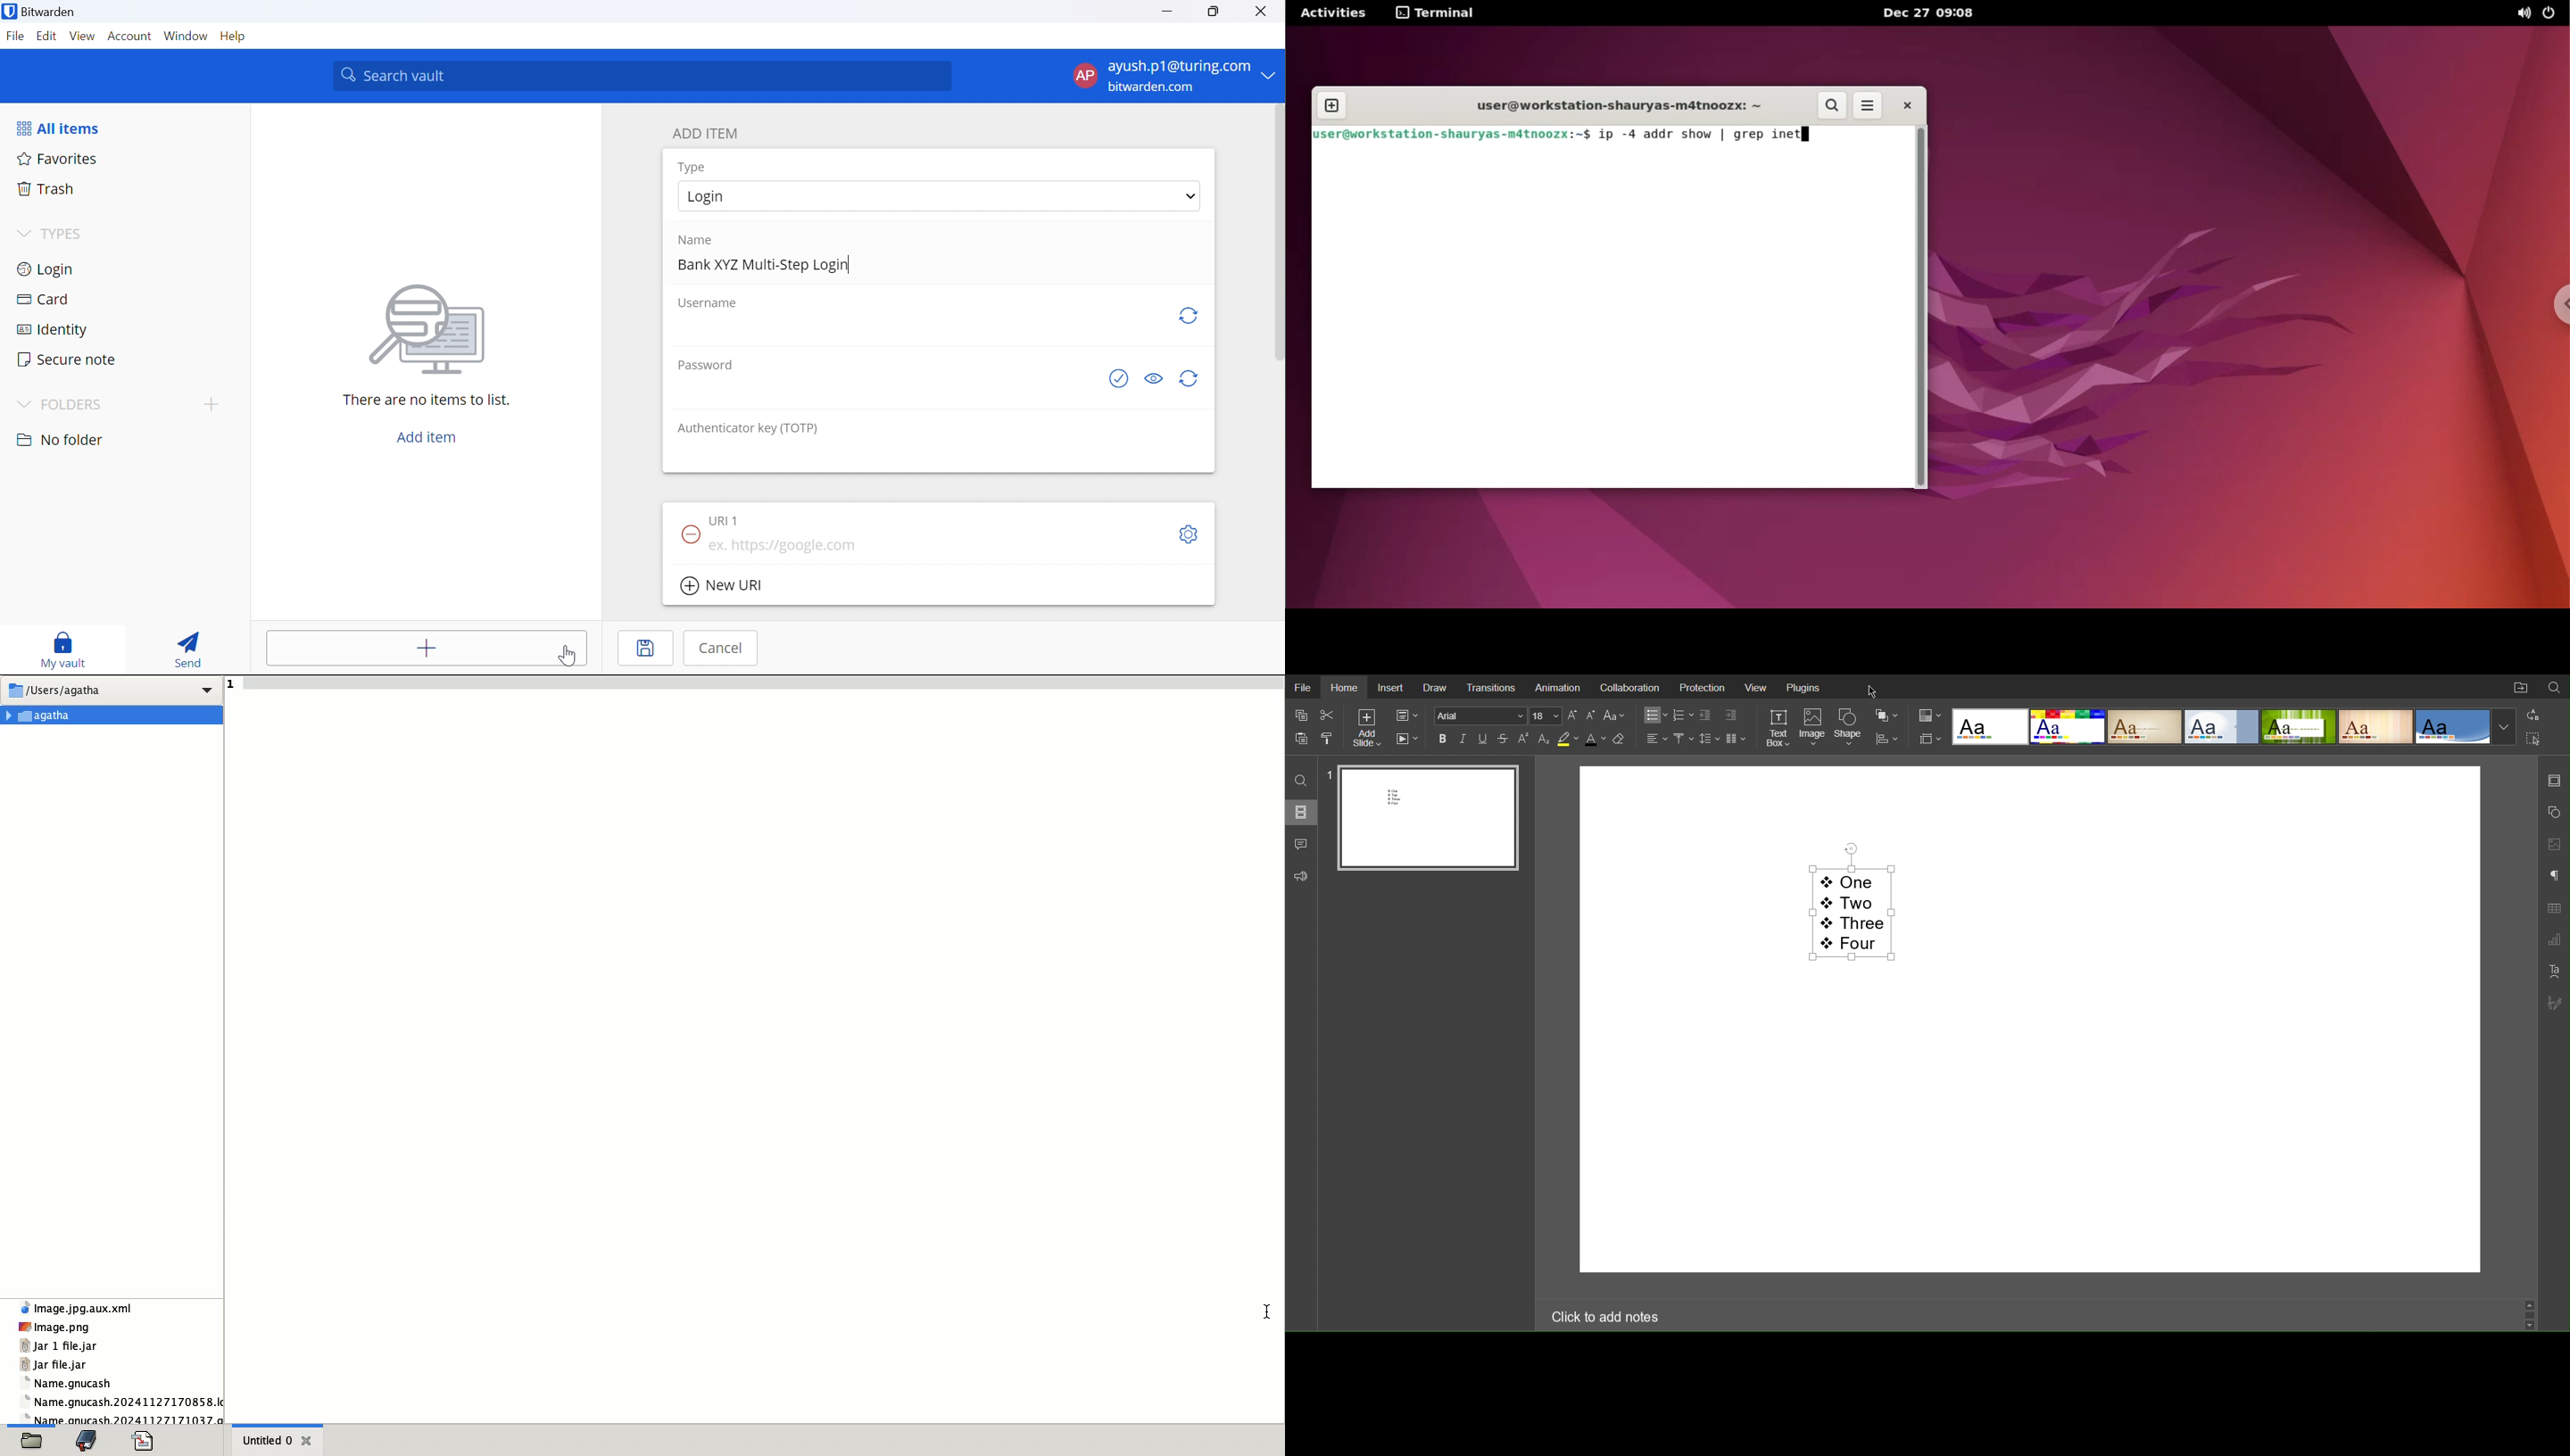 The height and width of the screenshot is (1456, 2576). What do you see at coordinates (1426, 820) in the screenshot?
I see `Slide 1` at bounding box center [1426, 820].